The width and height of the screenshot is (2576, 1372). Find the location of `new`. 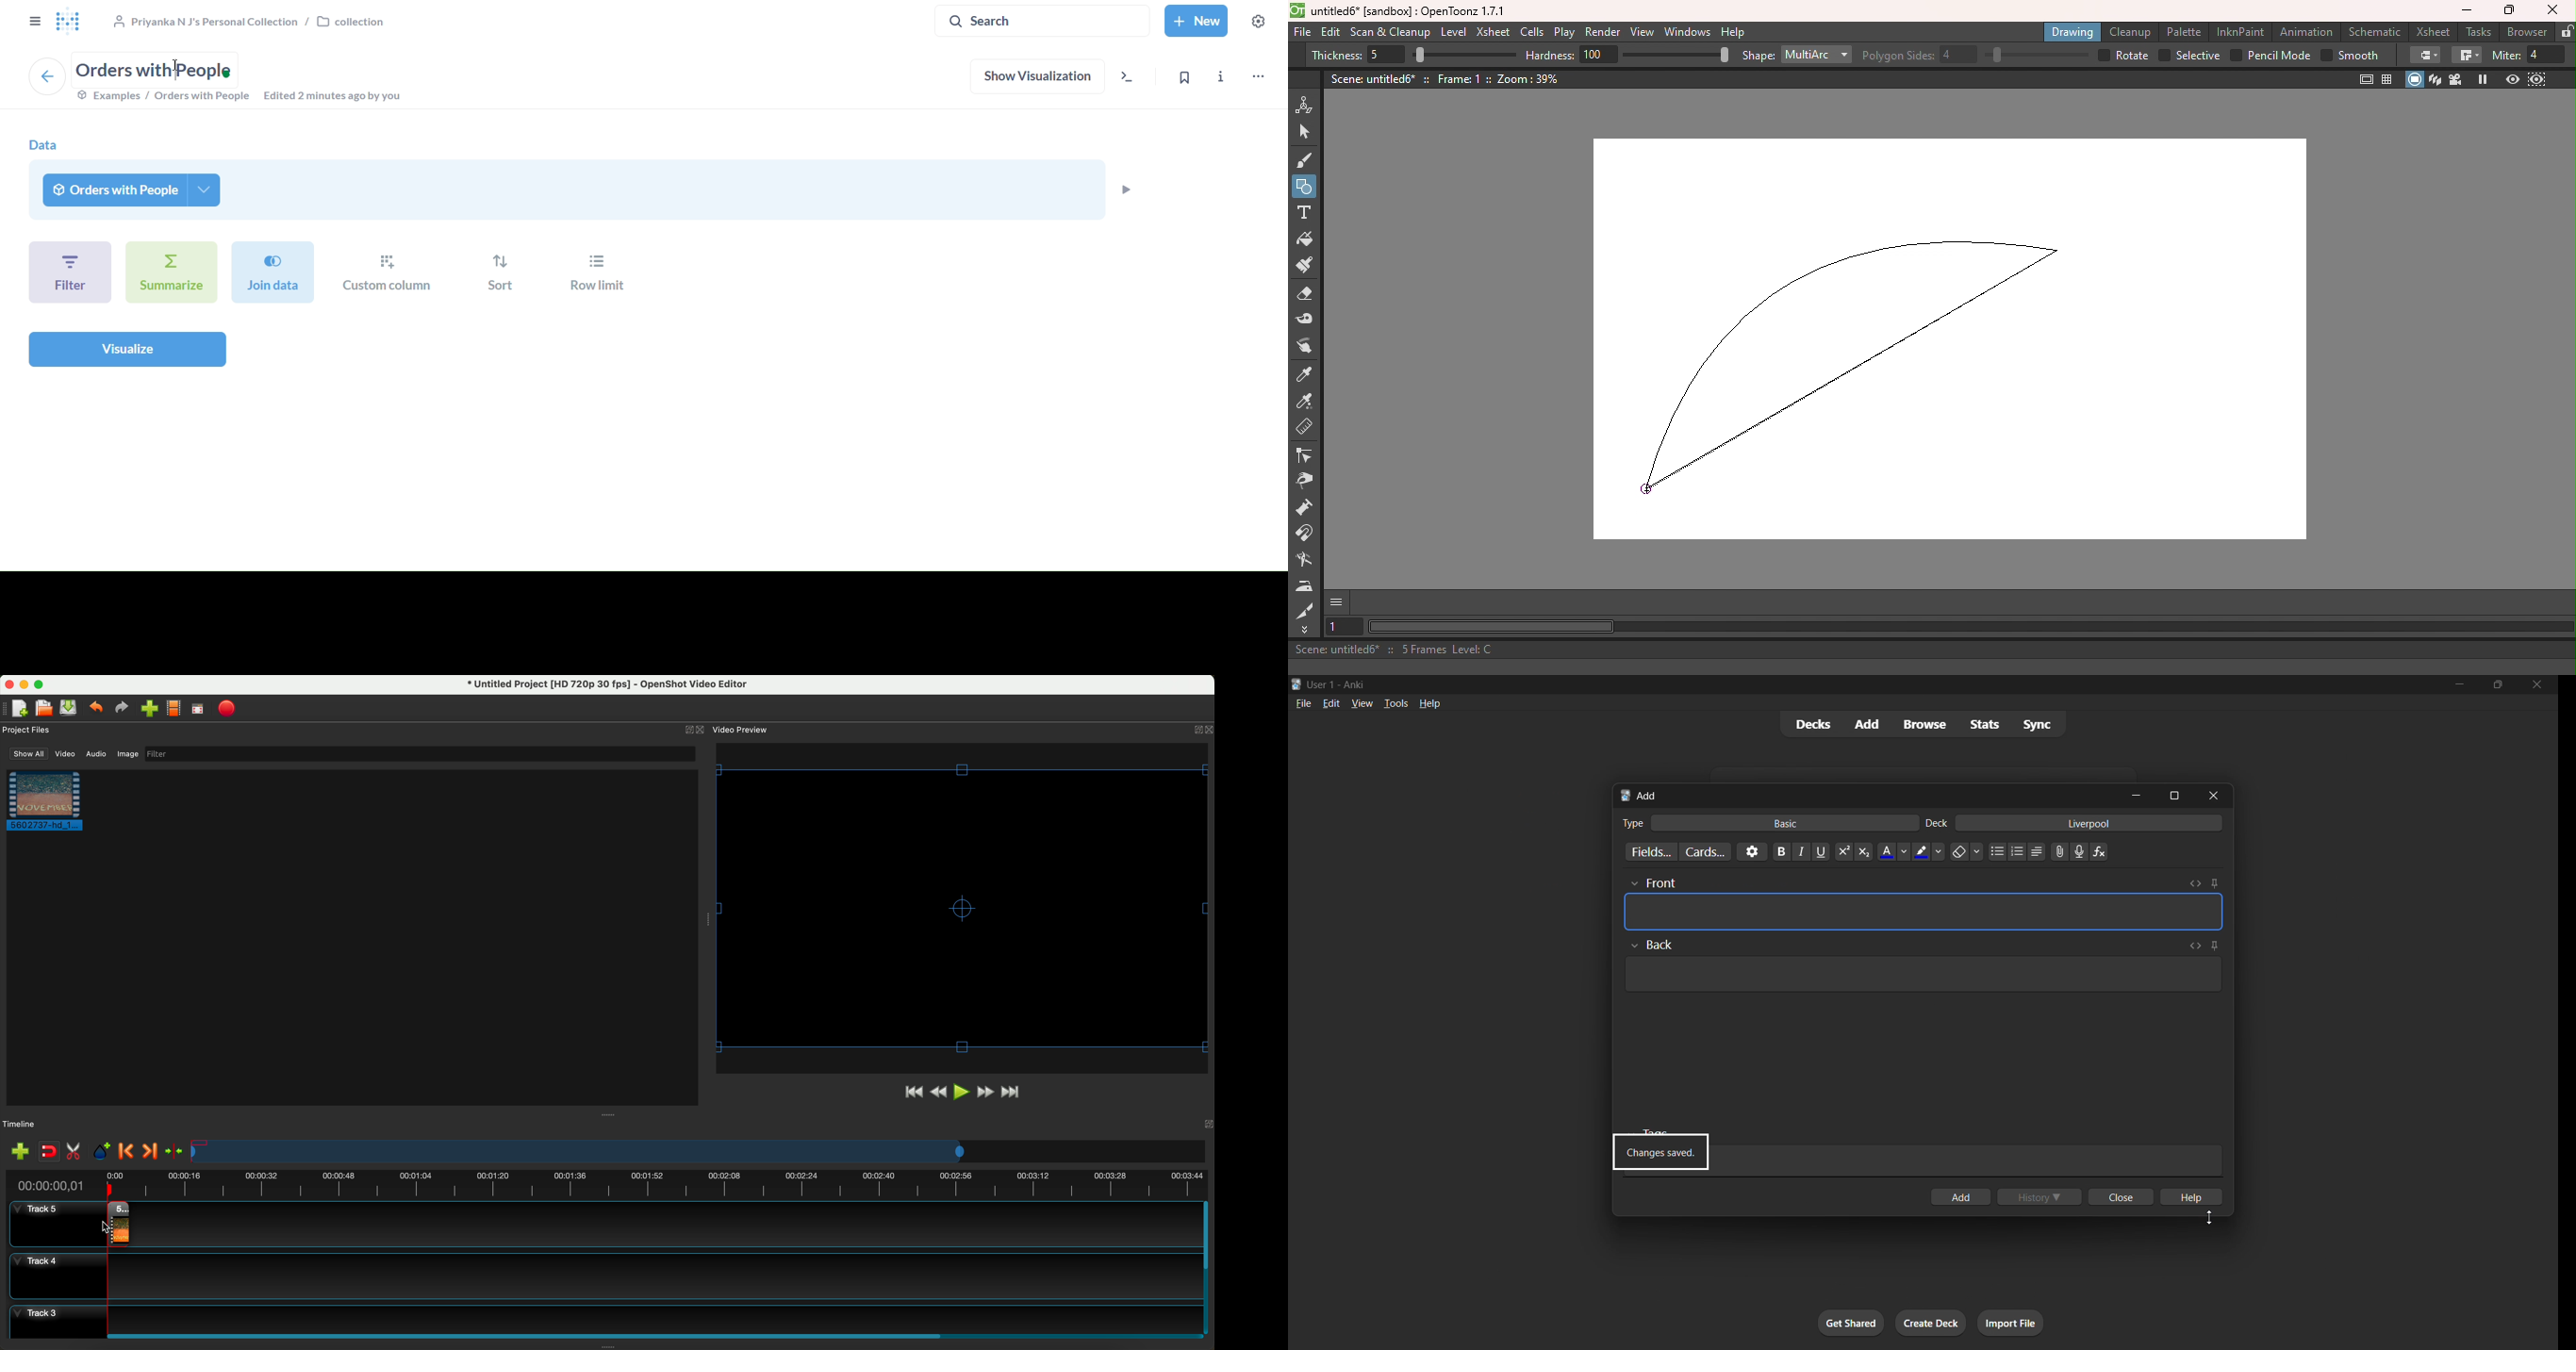

new is located at coordinates (1197, 21).